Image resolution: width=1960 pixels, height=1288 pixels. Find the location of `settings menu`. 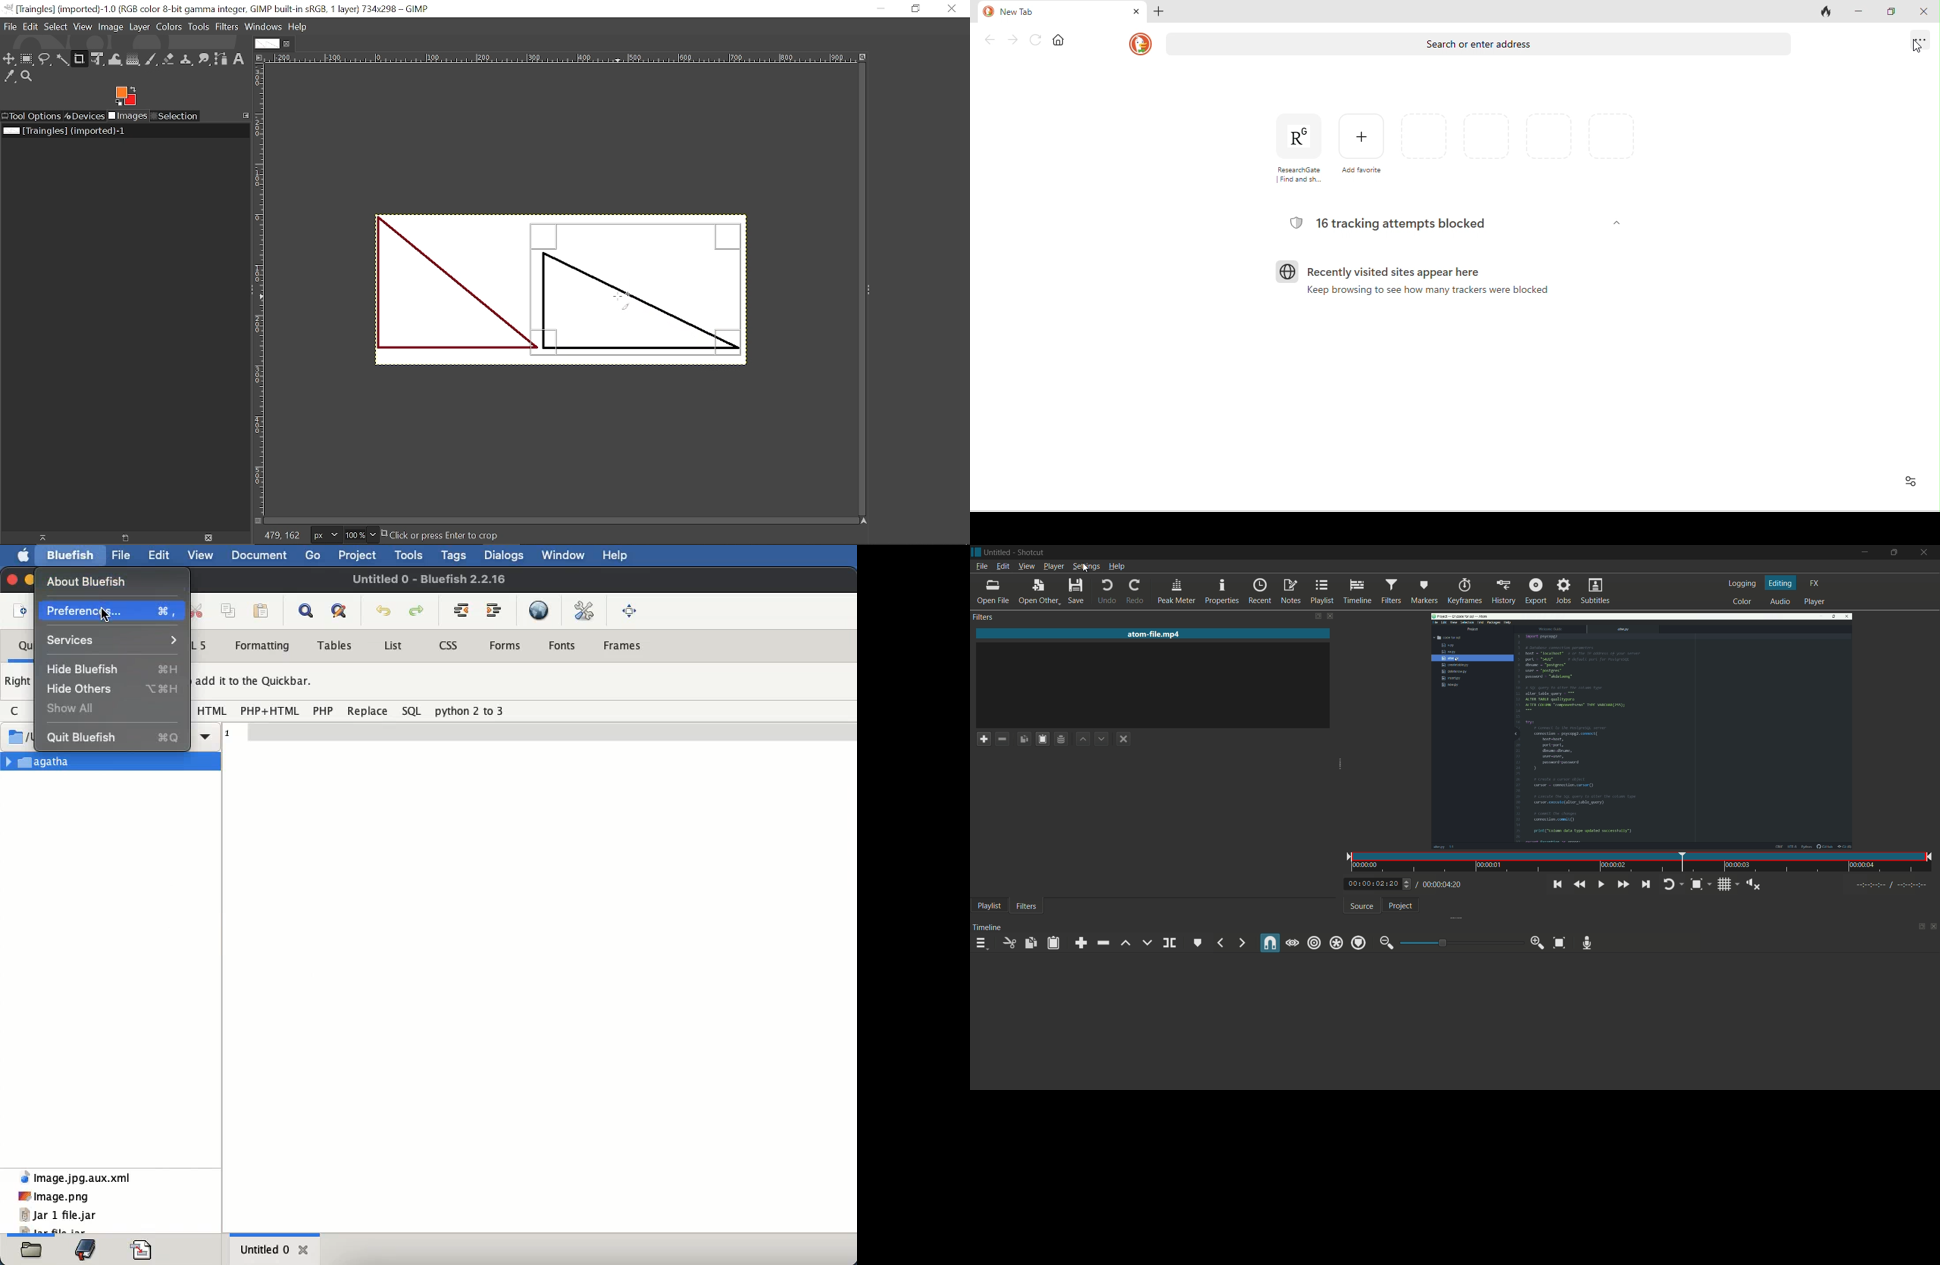

settings menu is located at coordinates (1086, 567).